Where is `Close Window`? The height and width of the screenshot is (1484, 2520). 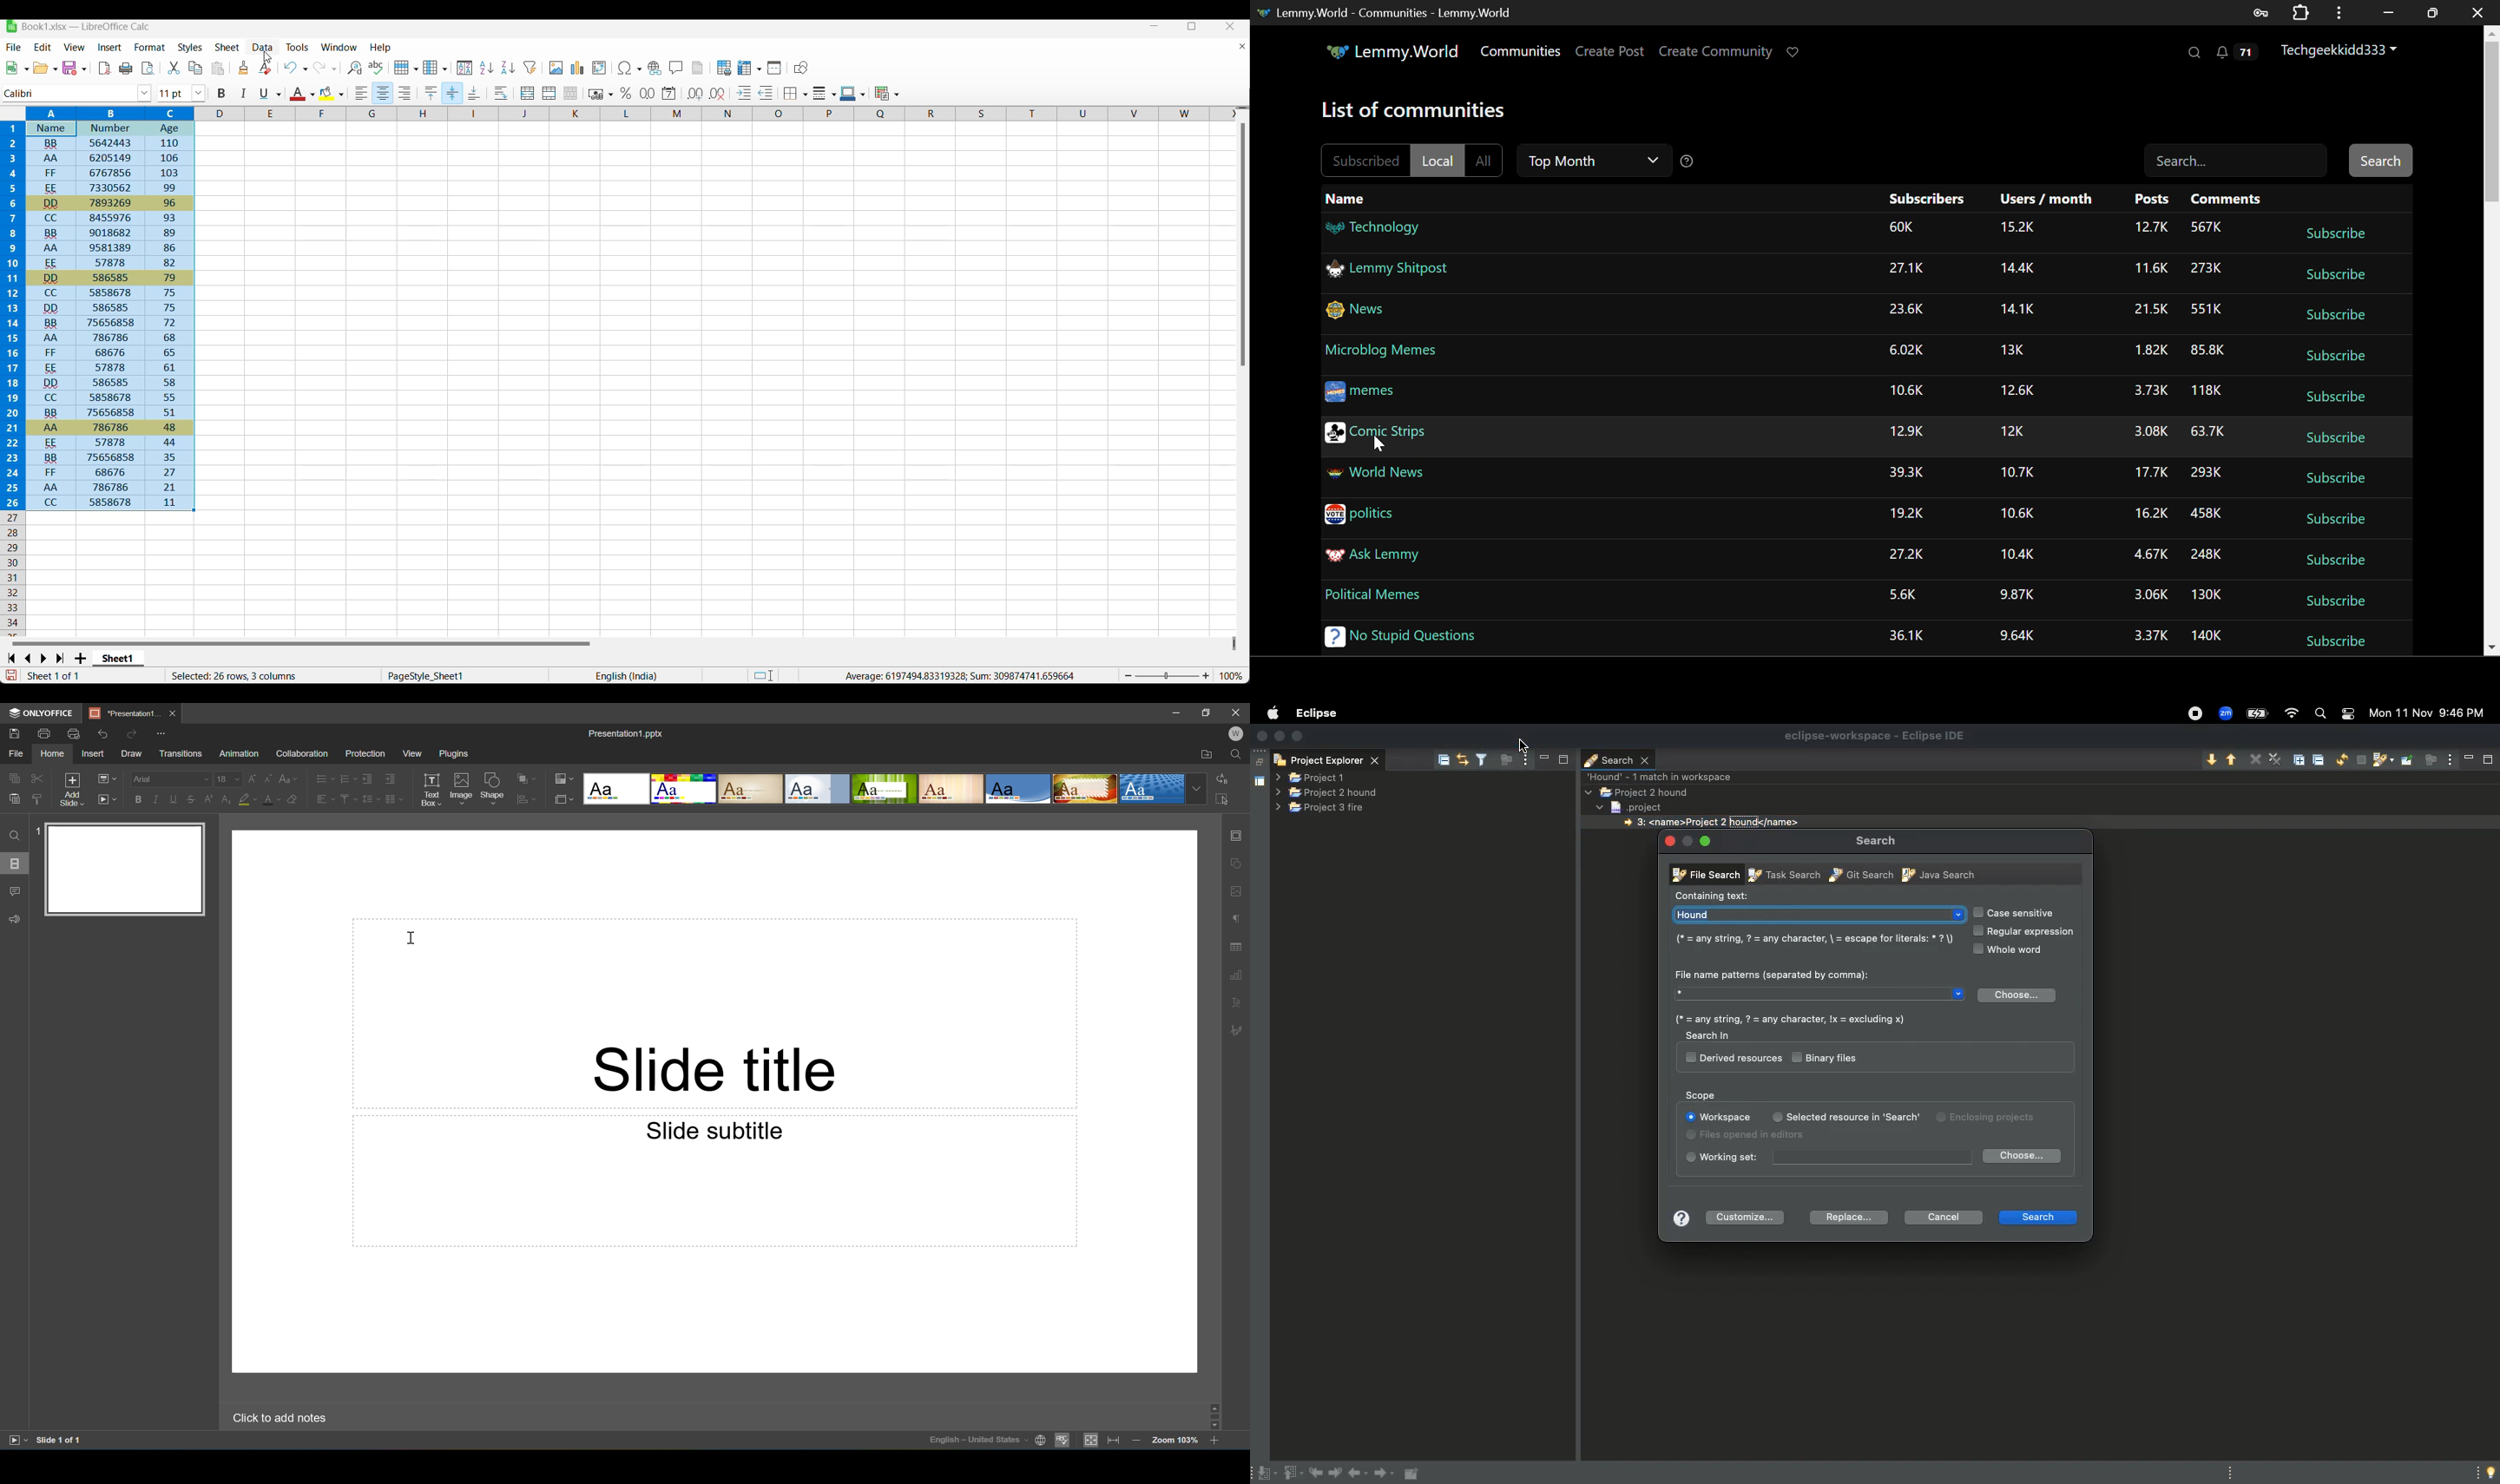 Close Window is located at coordinates (2477, 11).